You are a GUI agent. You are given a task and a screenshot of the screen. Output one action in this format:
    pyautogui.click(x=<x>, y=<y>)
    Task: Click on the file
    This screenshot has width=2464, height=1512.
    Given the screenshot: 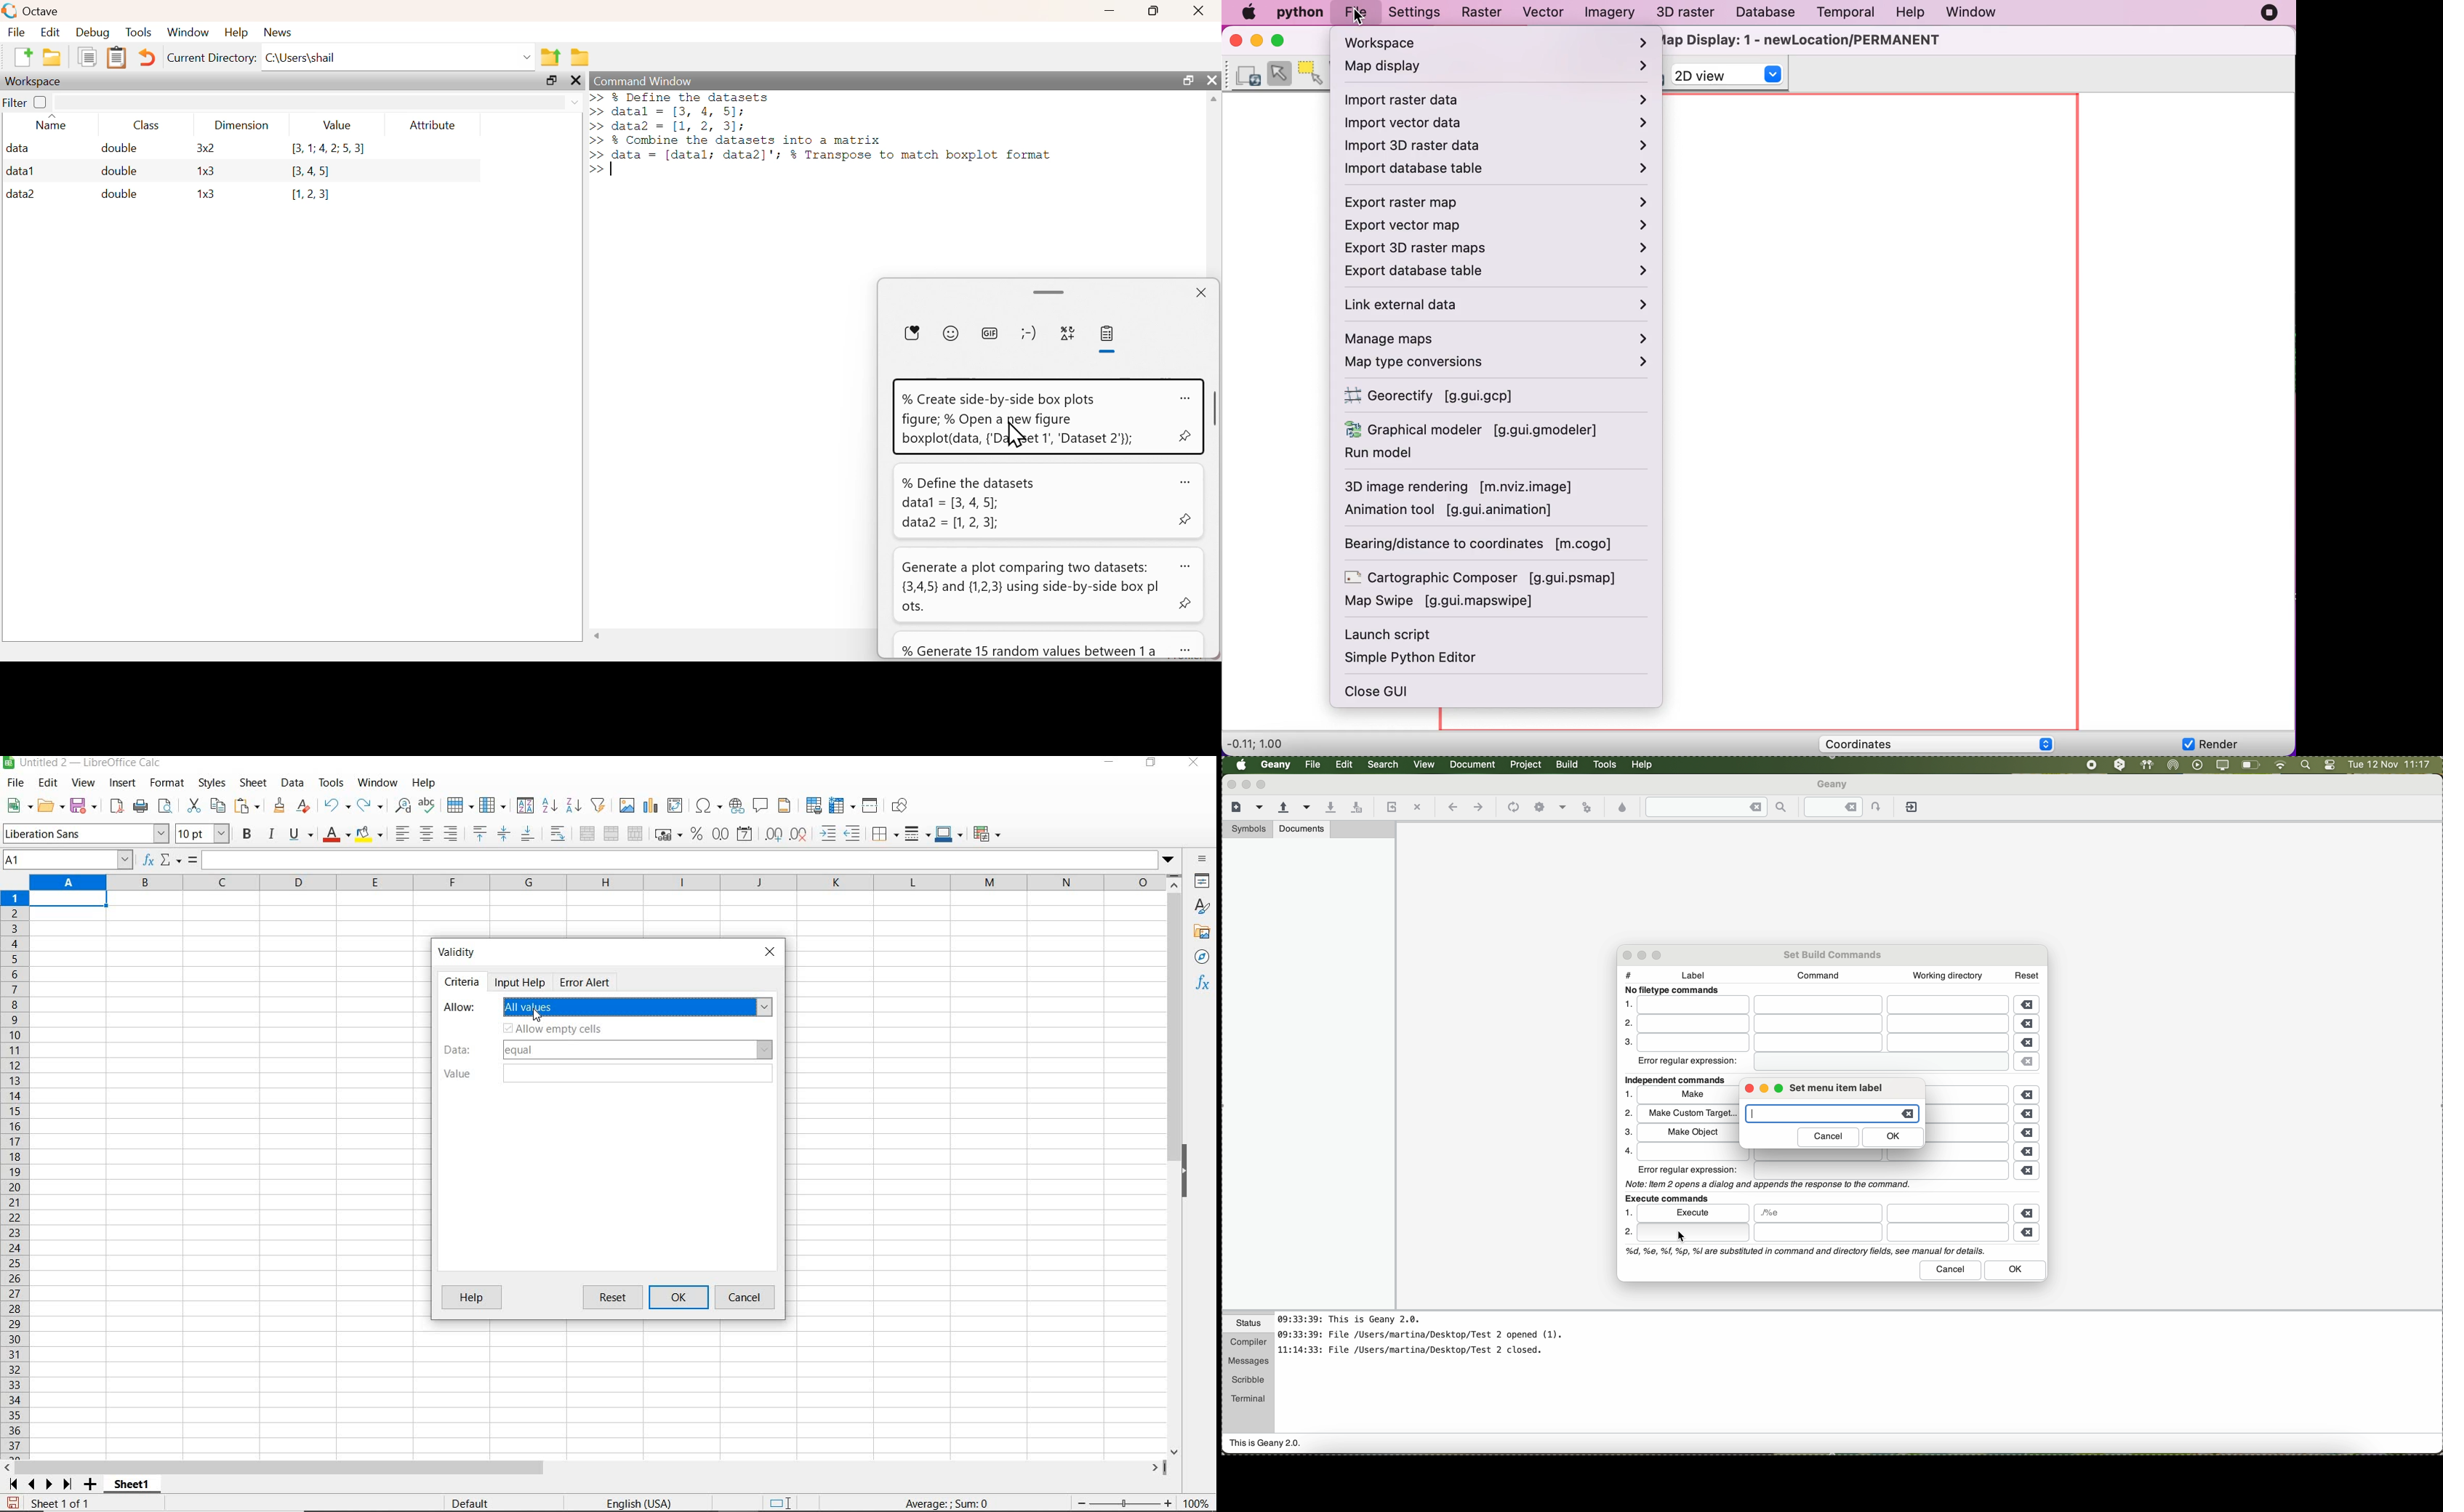 What is the action you would take?
    pyautogui.click(x=1818, y=1213)
    